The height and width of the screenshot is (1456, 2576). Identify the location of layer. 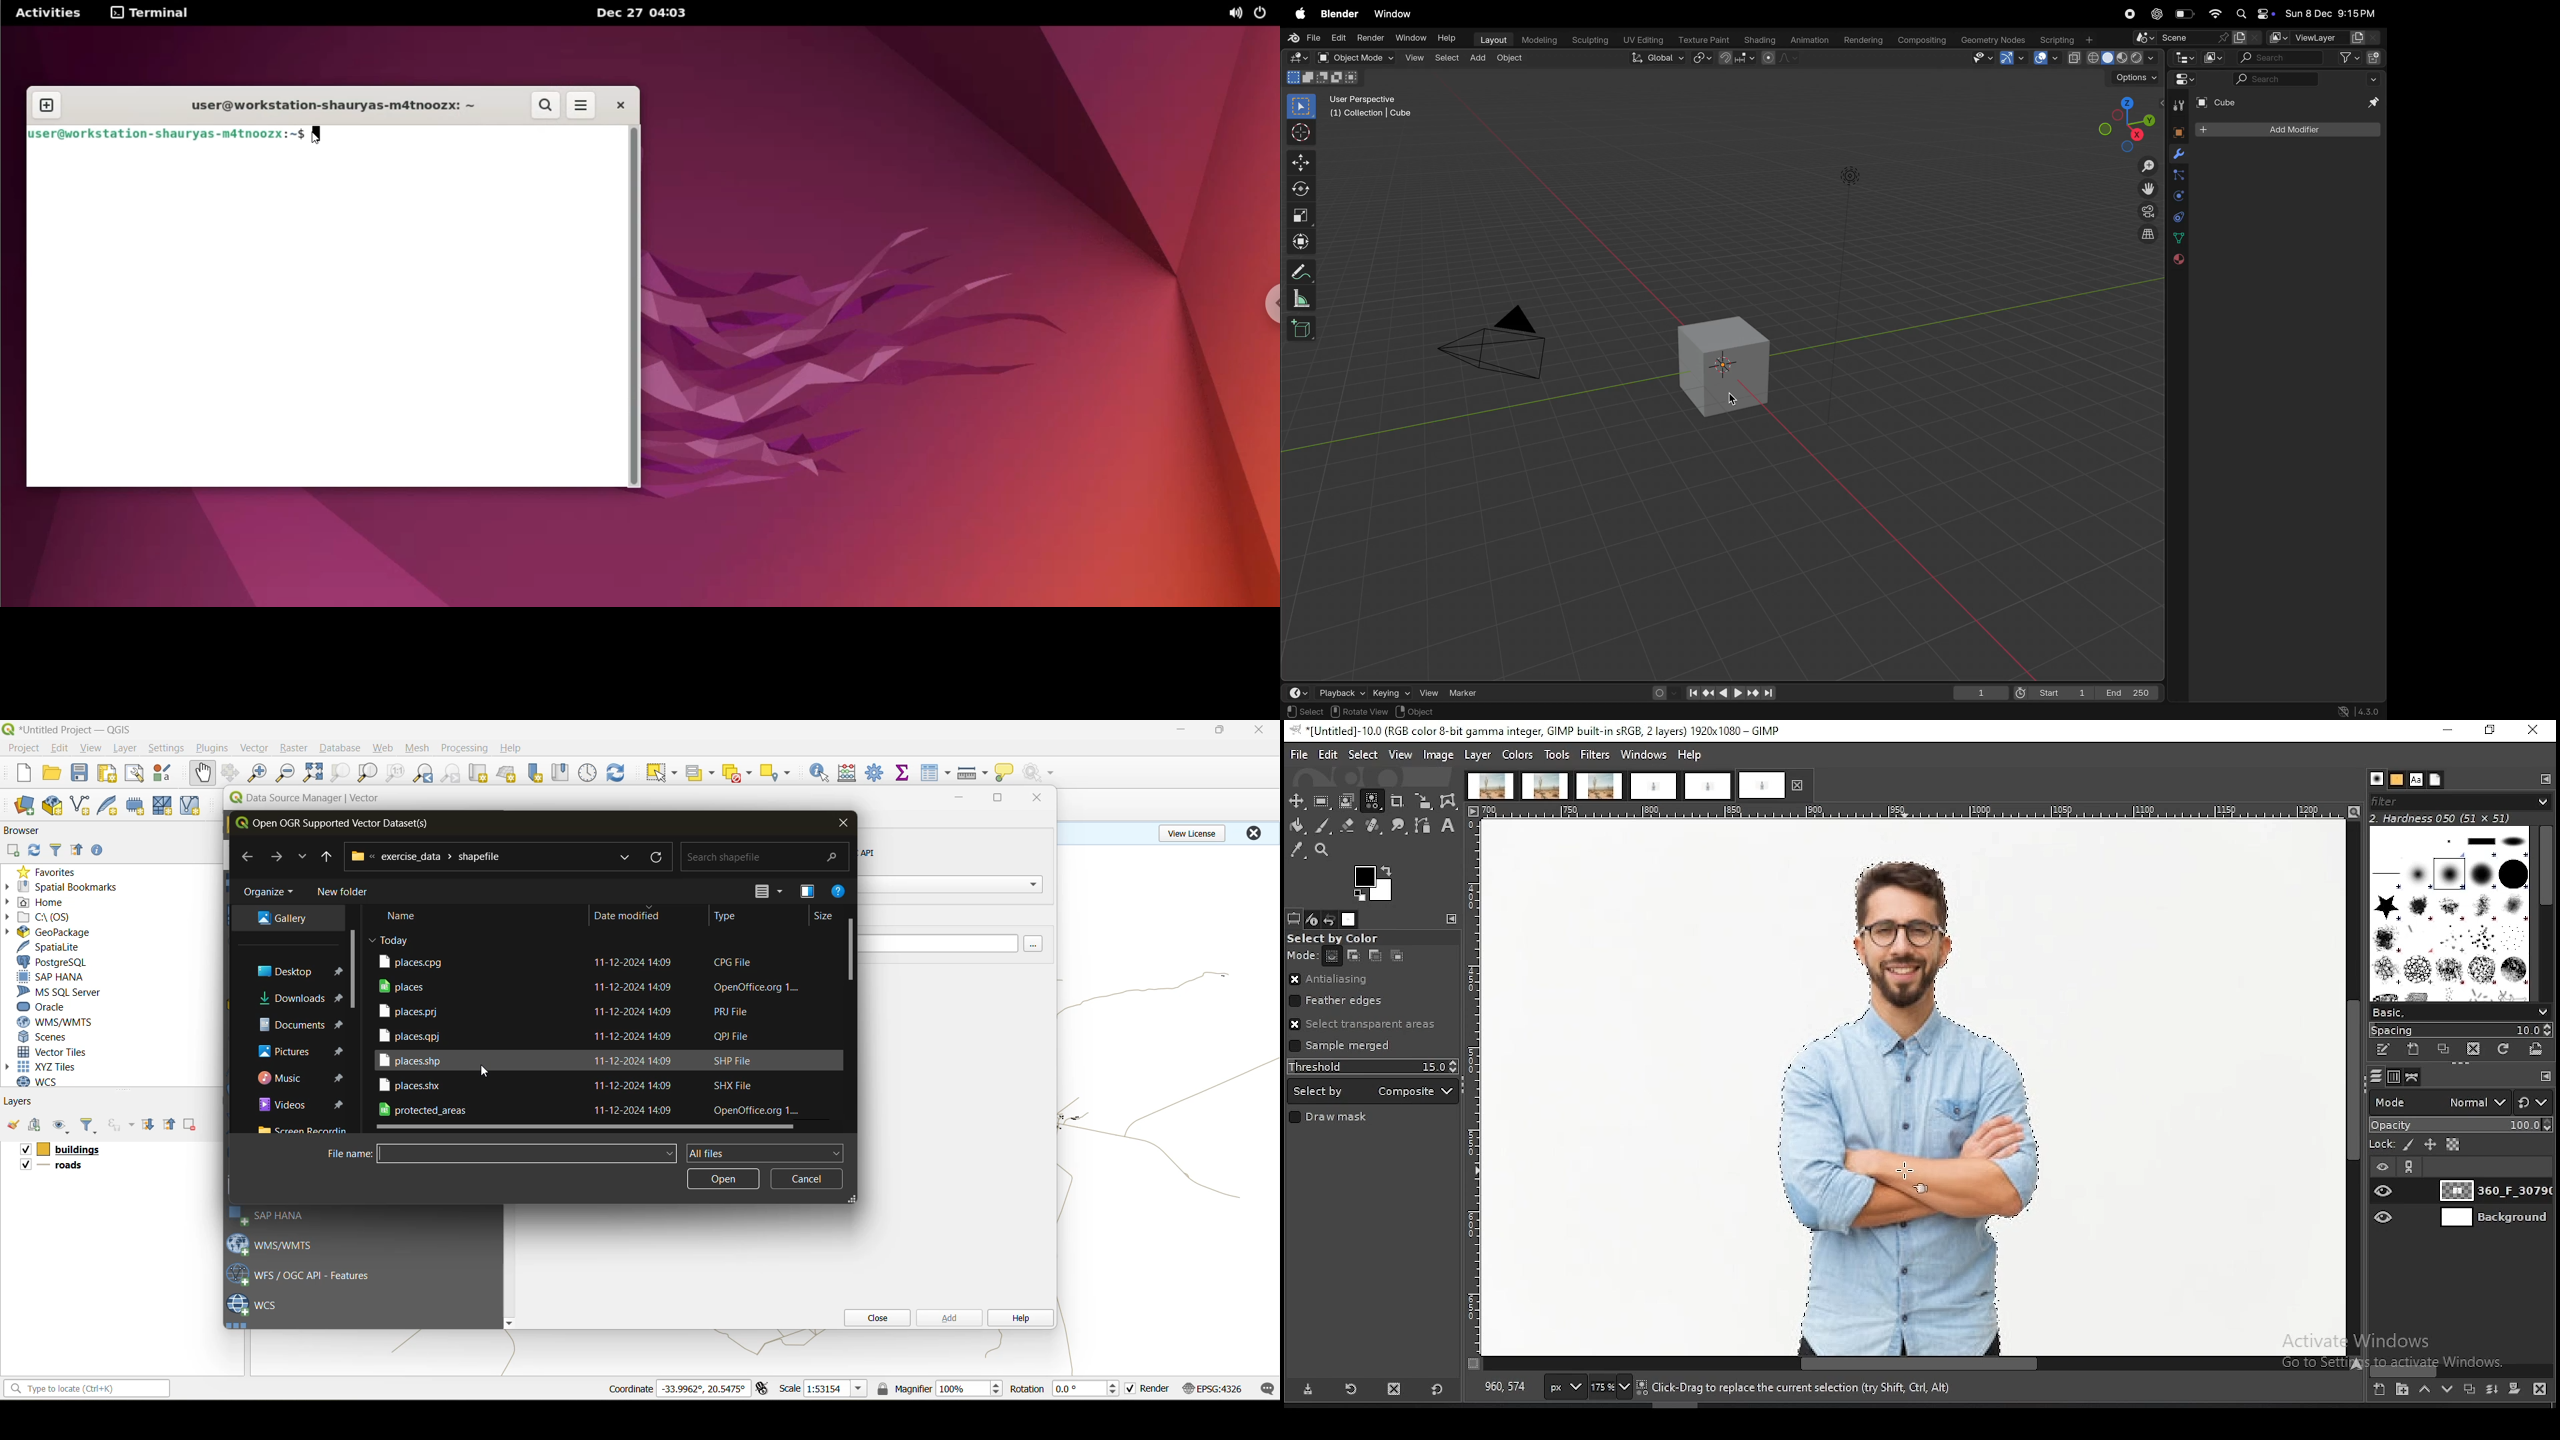
(2492, 1190).